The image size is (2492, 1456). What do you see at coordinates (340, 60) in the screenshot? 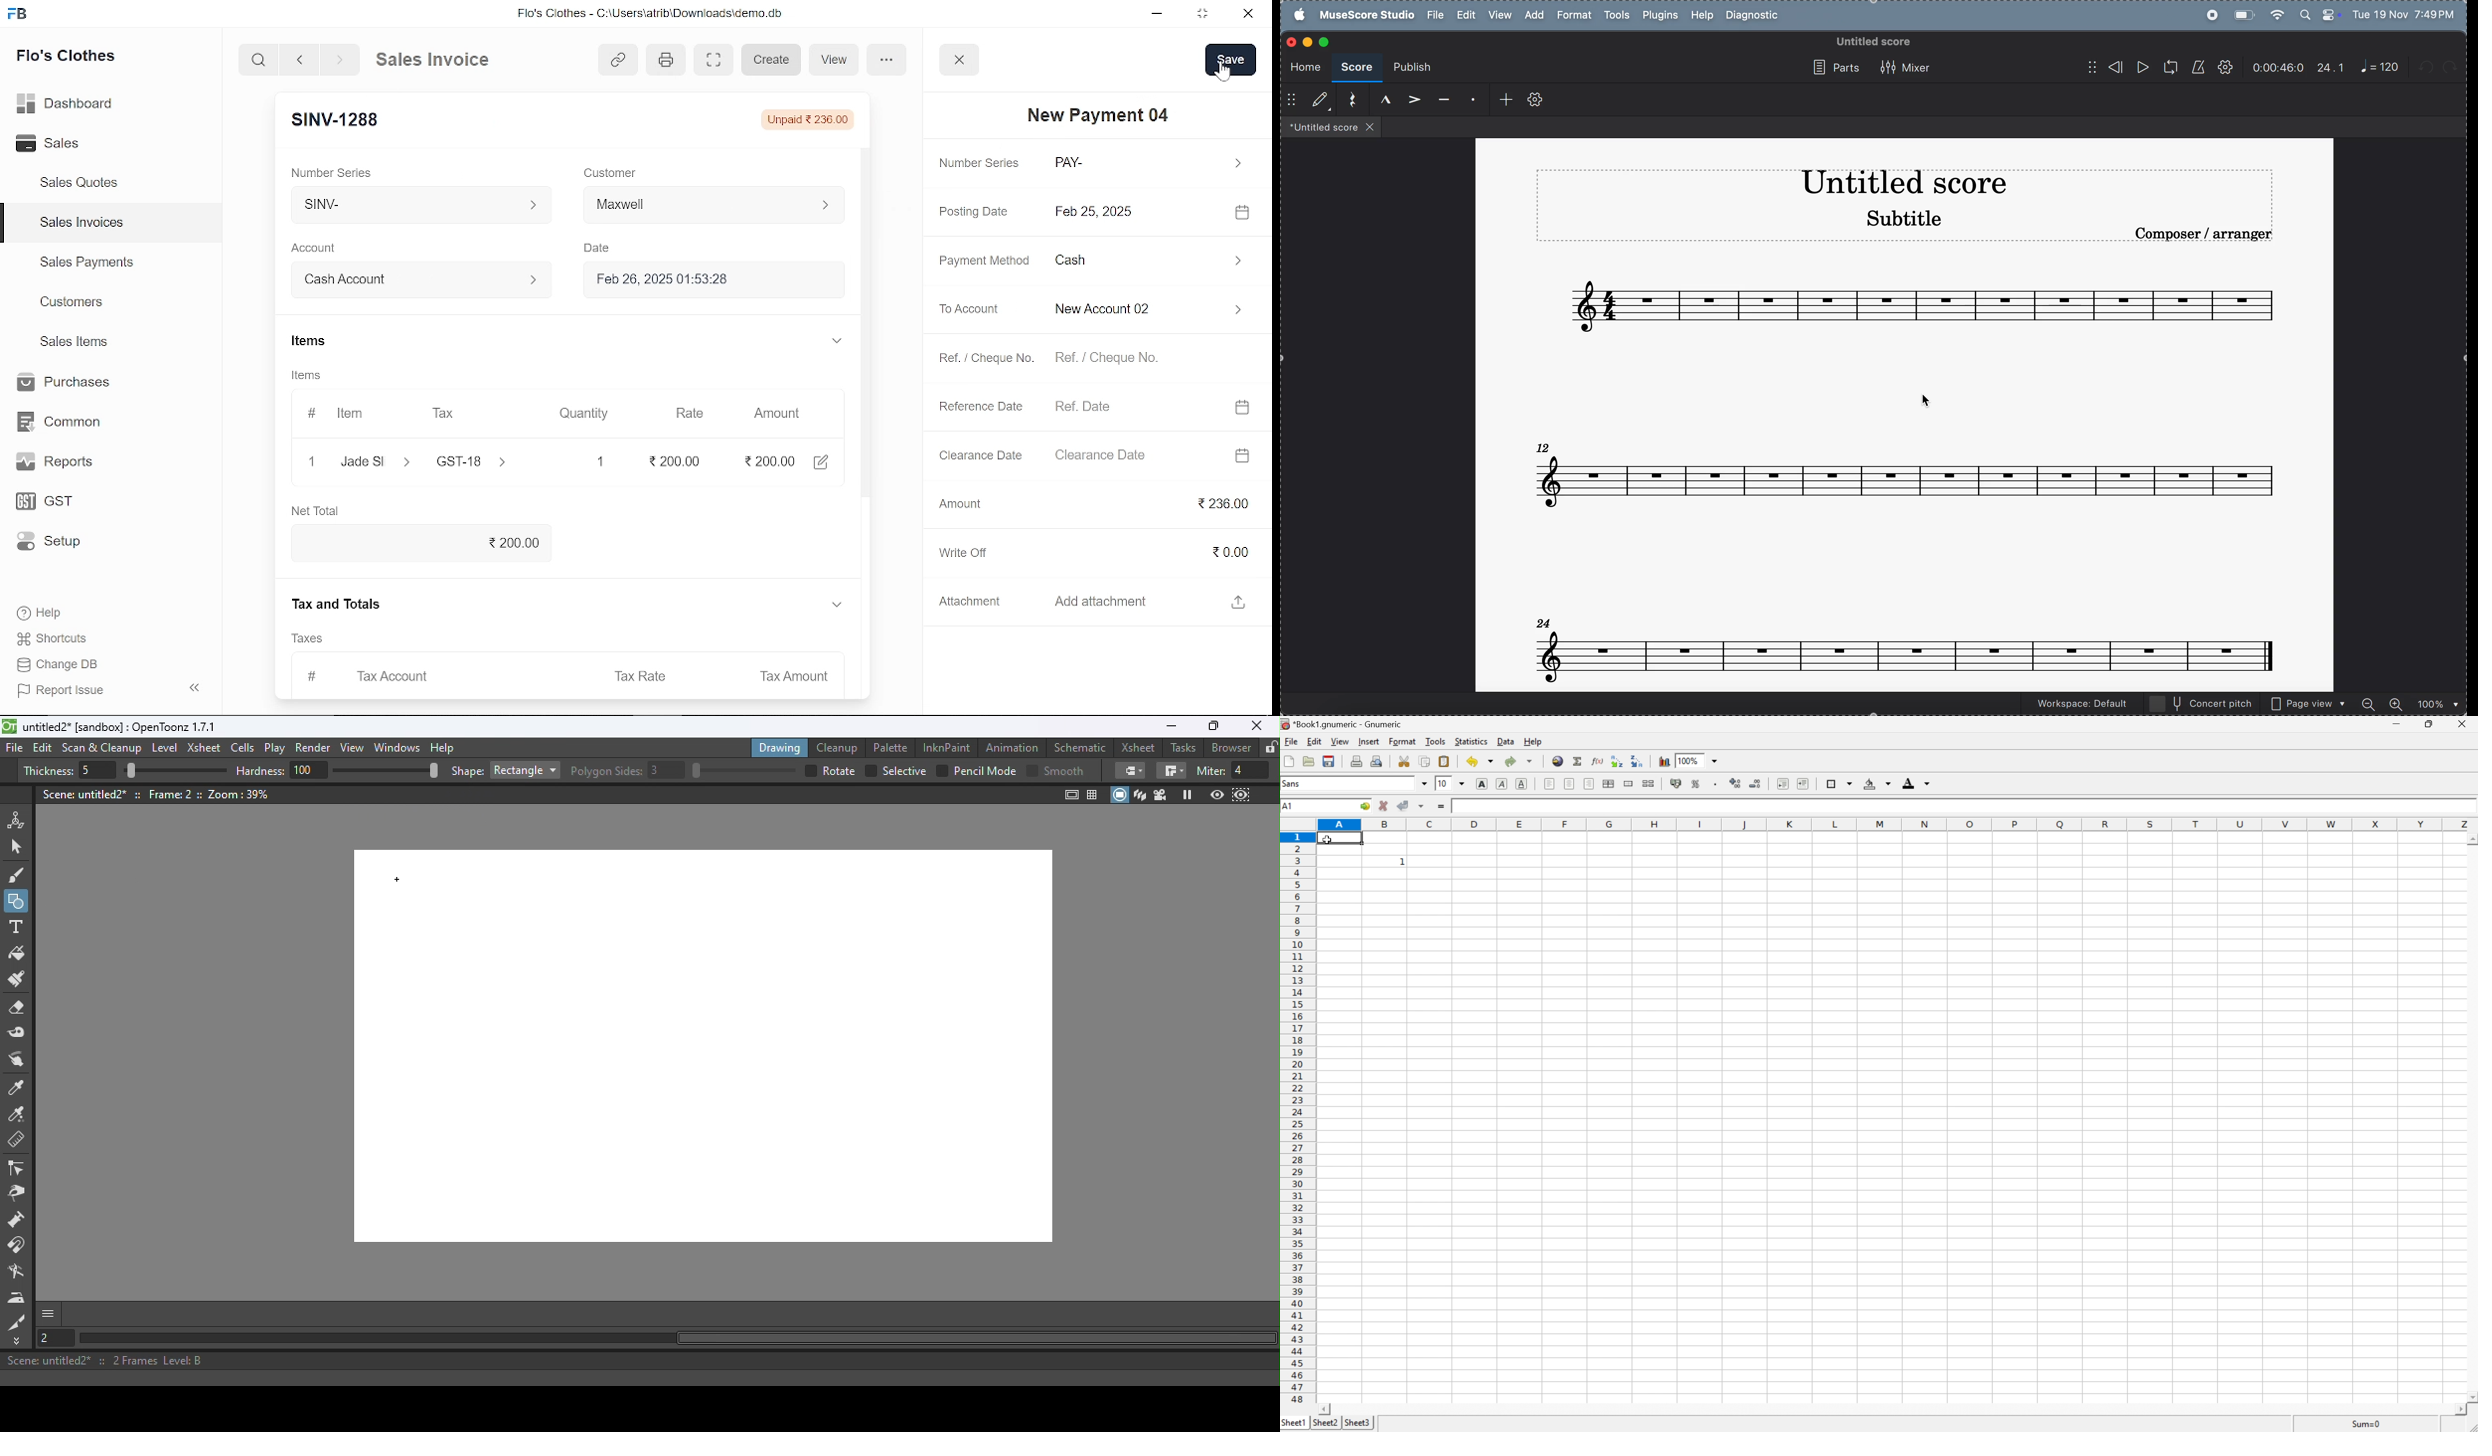
I see `next` at bounding box center [340, 60].